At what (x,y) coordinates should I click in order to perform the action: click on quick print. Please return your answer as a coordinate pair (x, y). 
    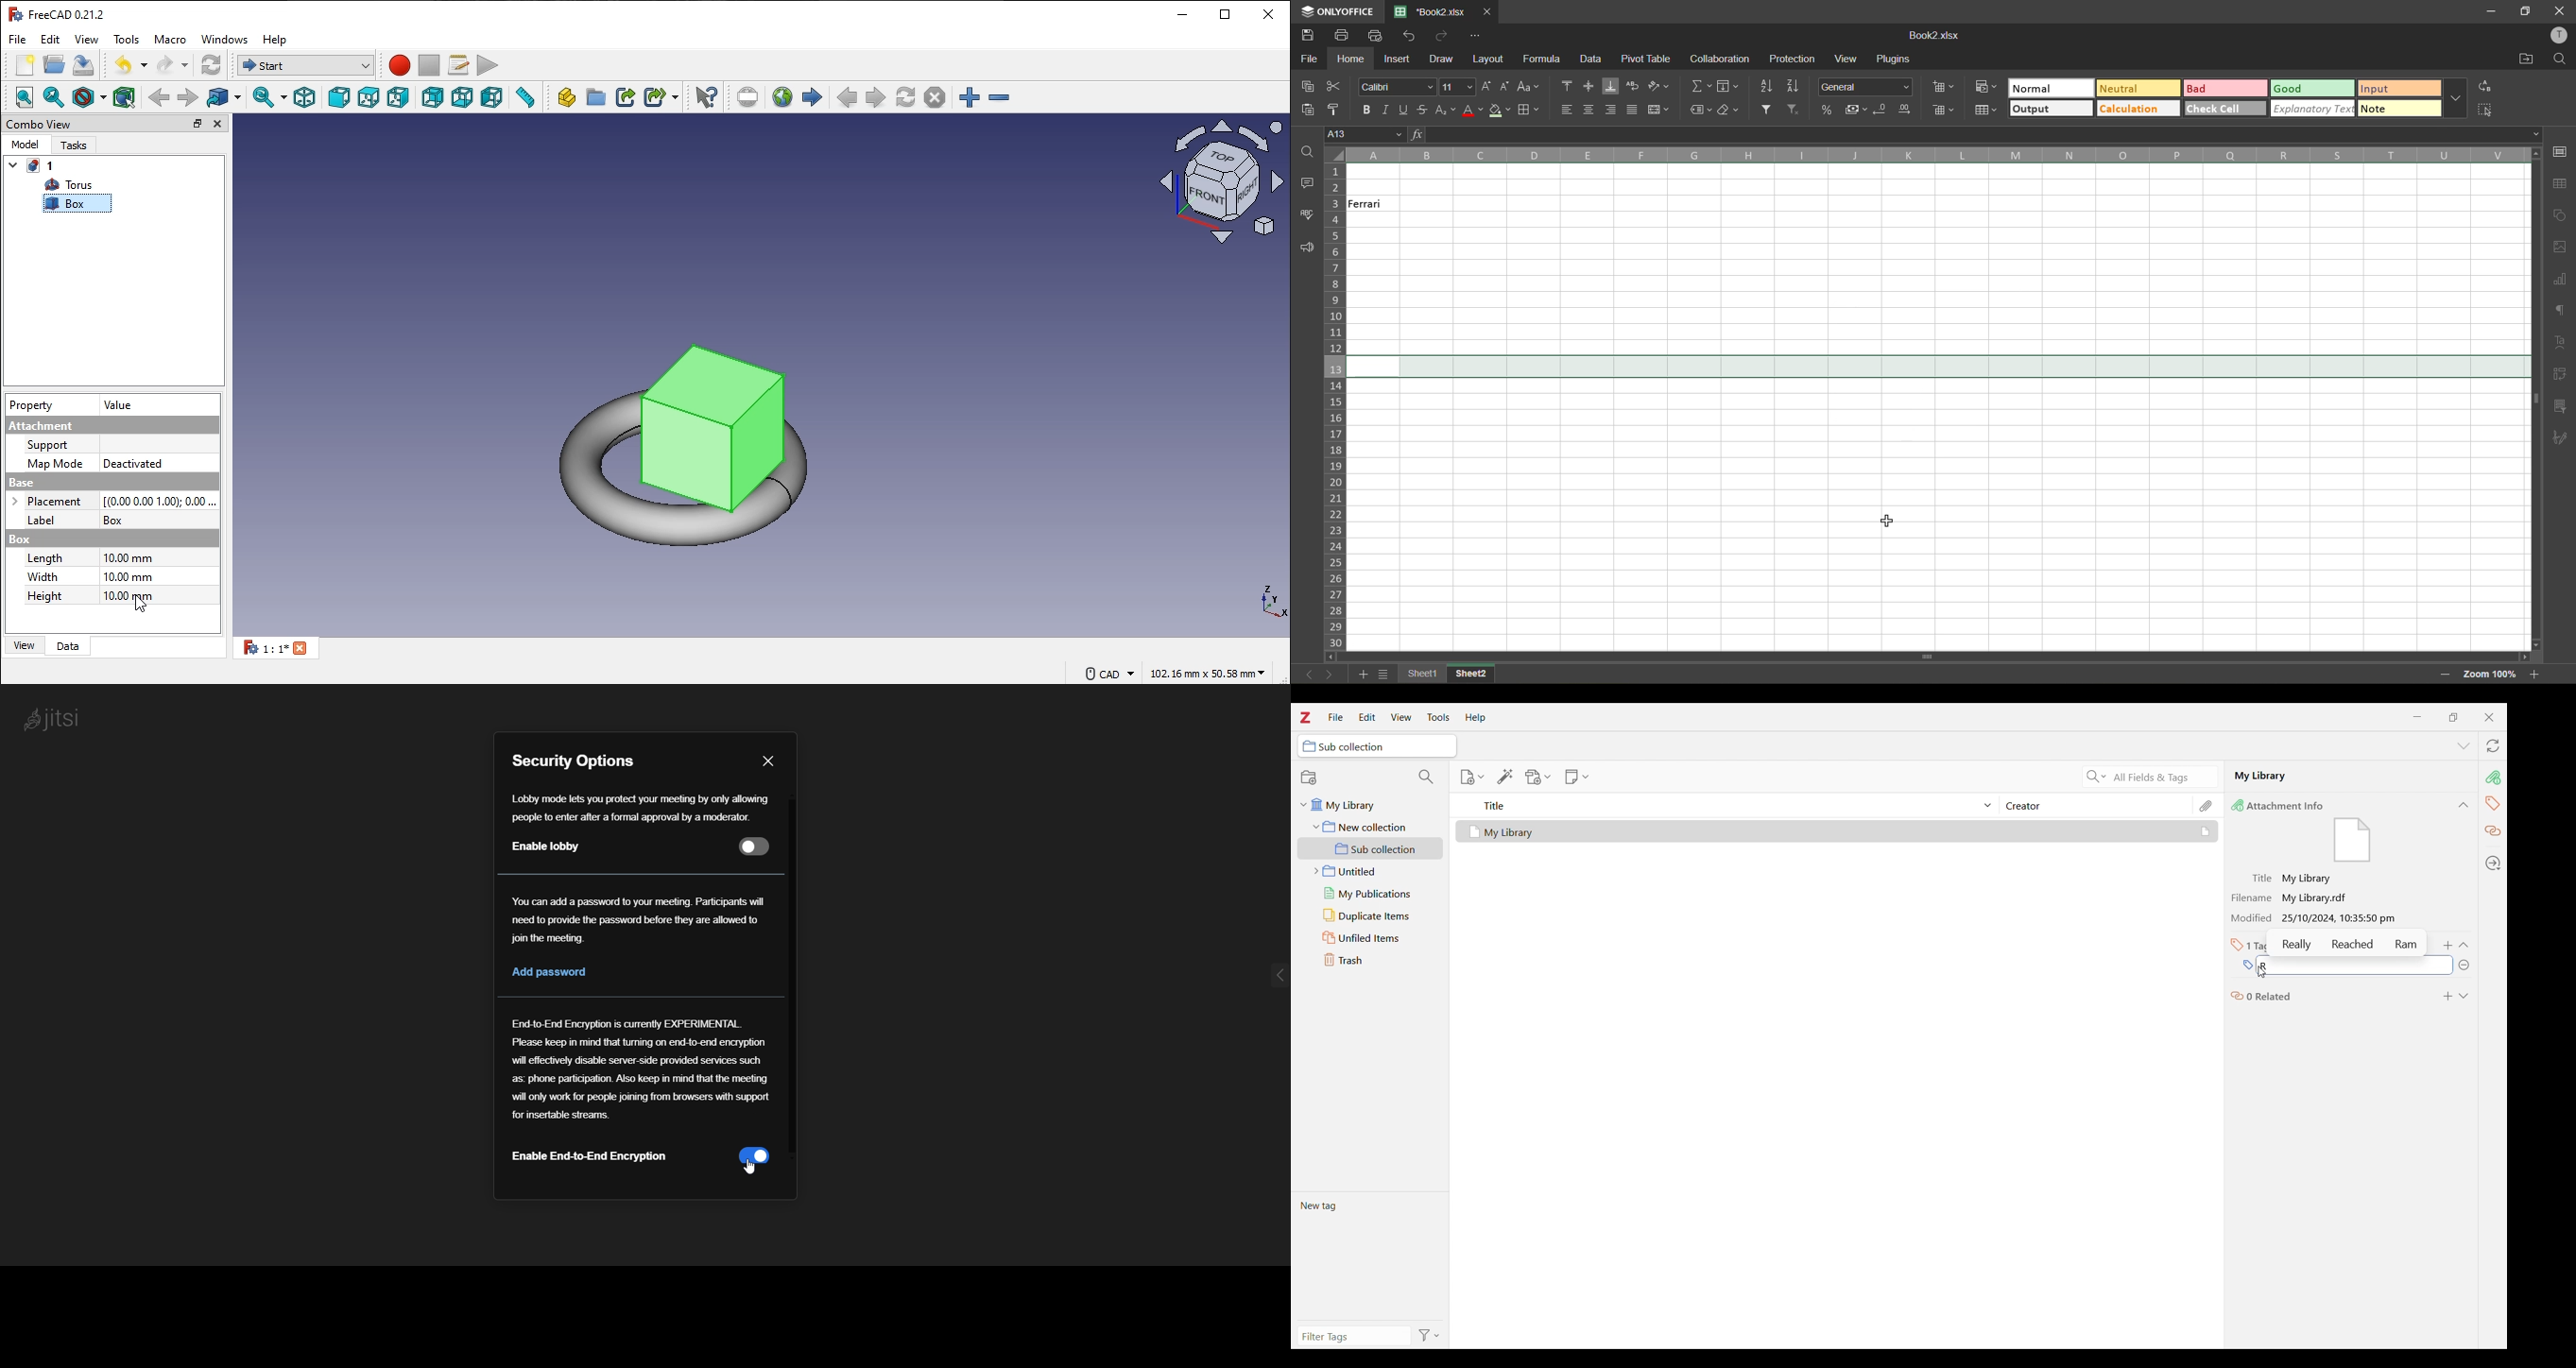
    Looking at the image, I should click on (1378, 36).